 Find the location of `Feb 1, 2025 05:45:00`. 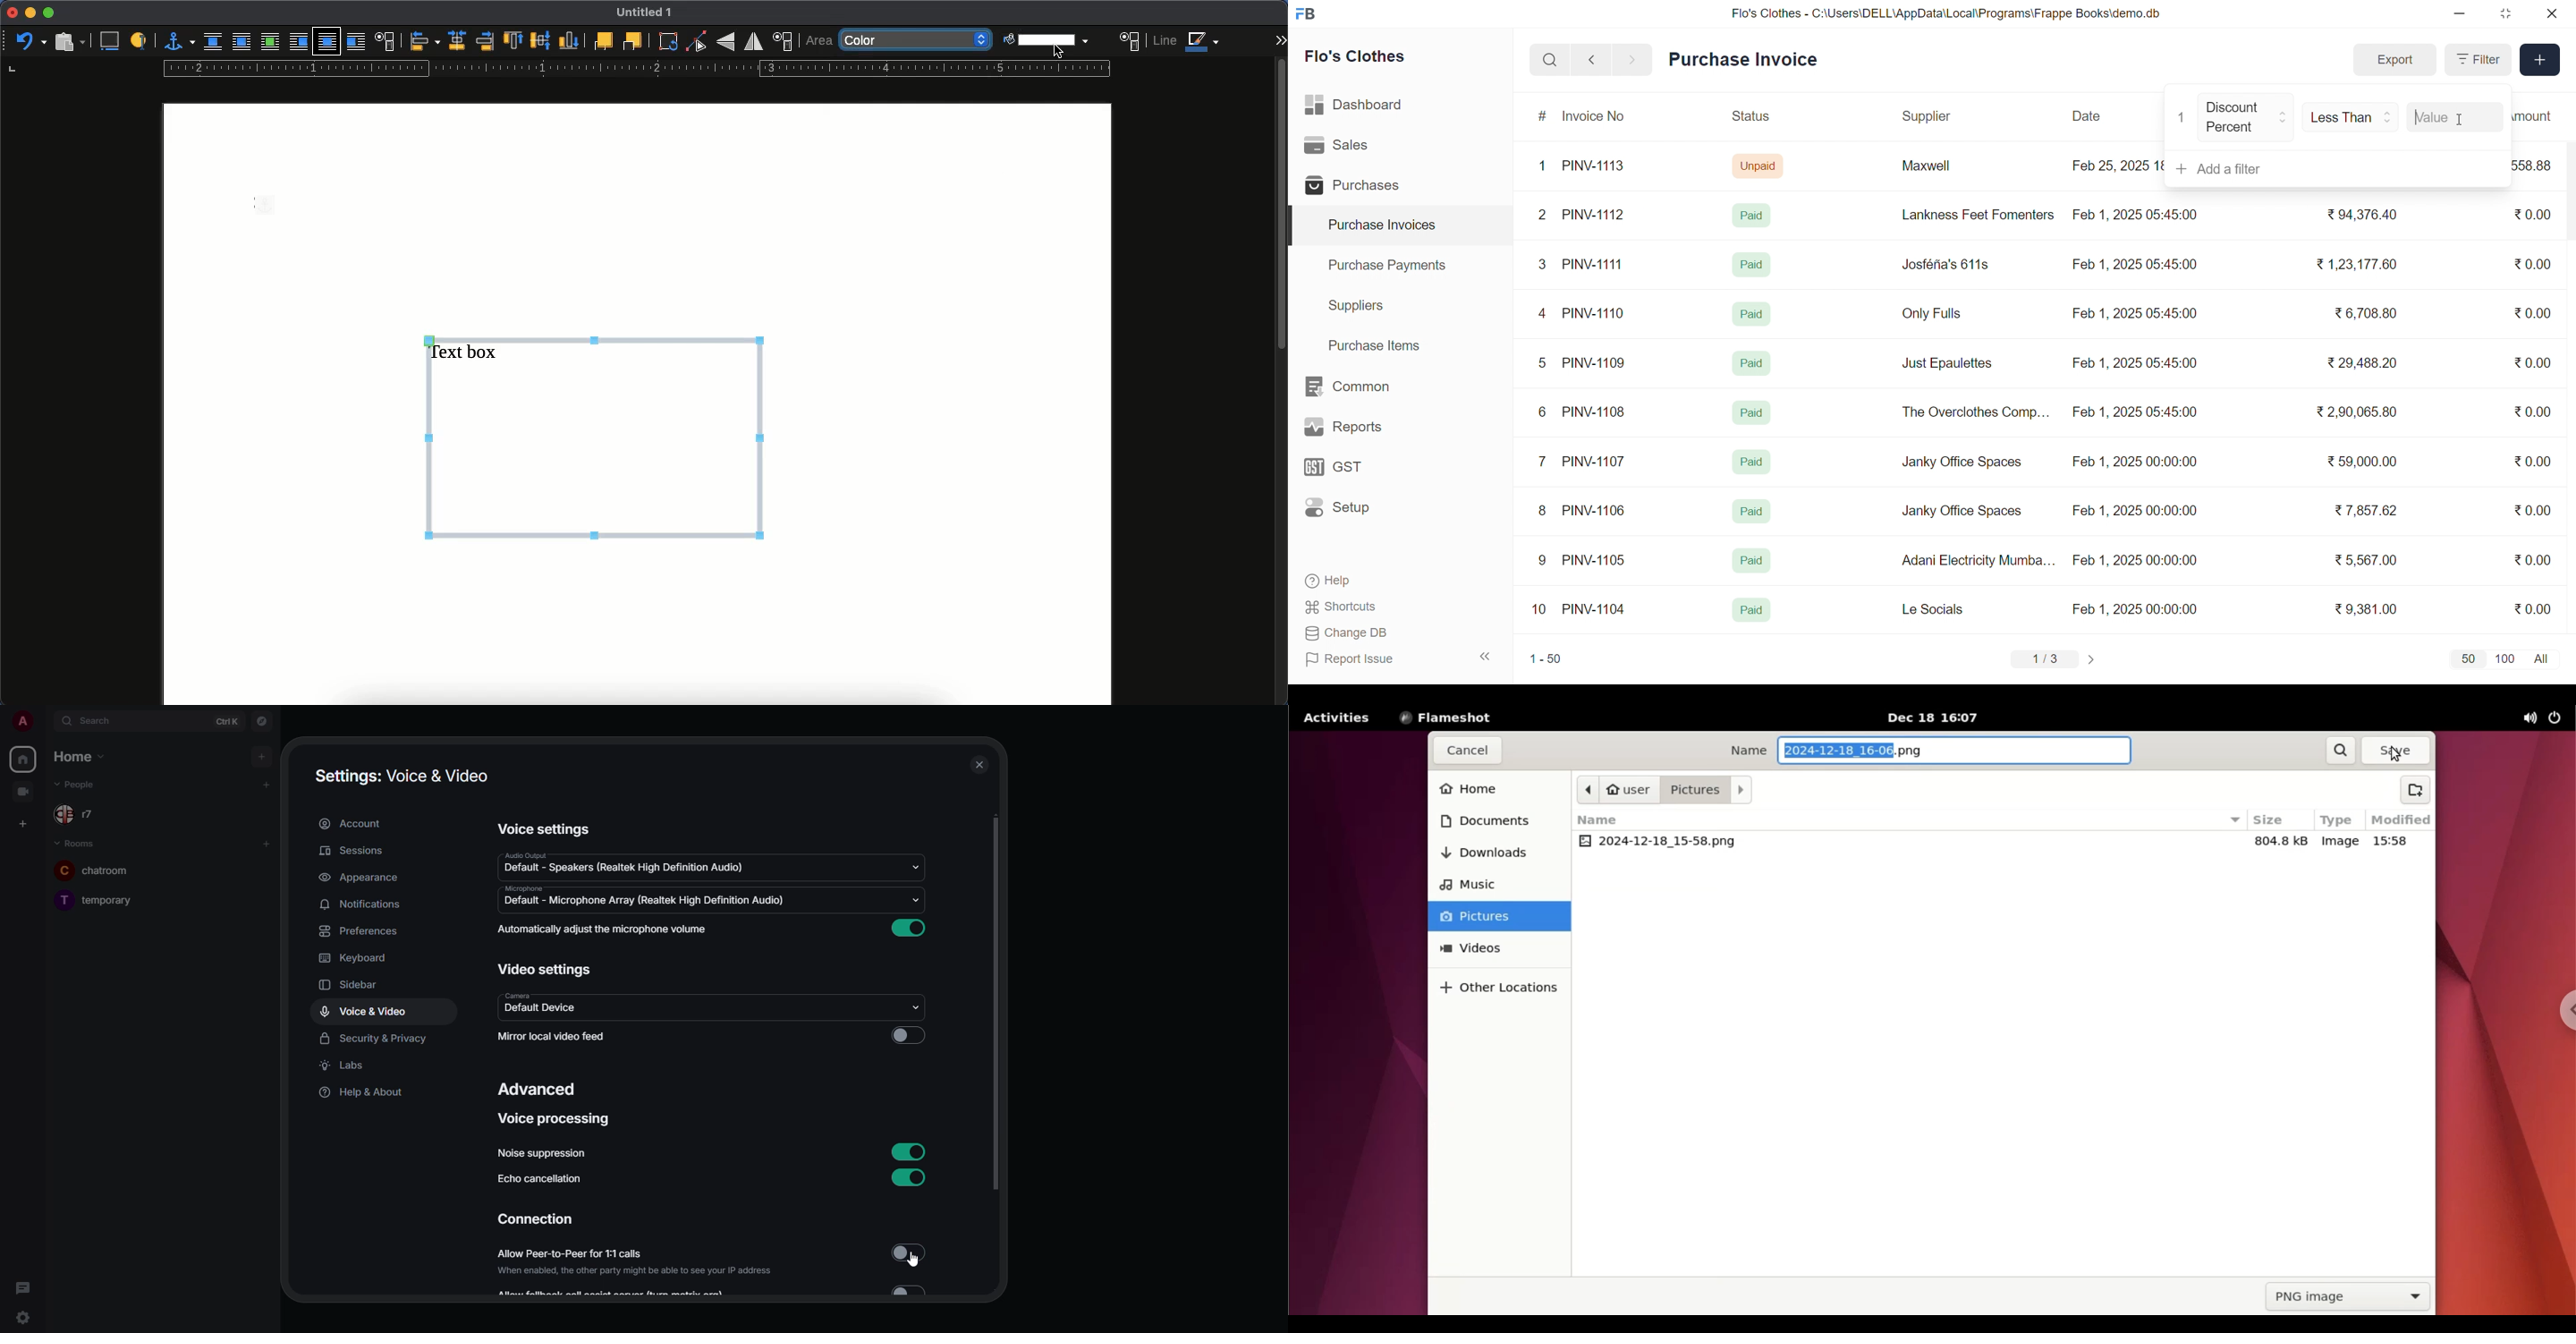

Feb 1, 2025 05:45:00 is located at coordinates (2137, 314).